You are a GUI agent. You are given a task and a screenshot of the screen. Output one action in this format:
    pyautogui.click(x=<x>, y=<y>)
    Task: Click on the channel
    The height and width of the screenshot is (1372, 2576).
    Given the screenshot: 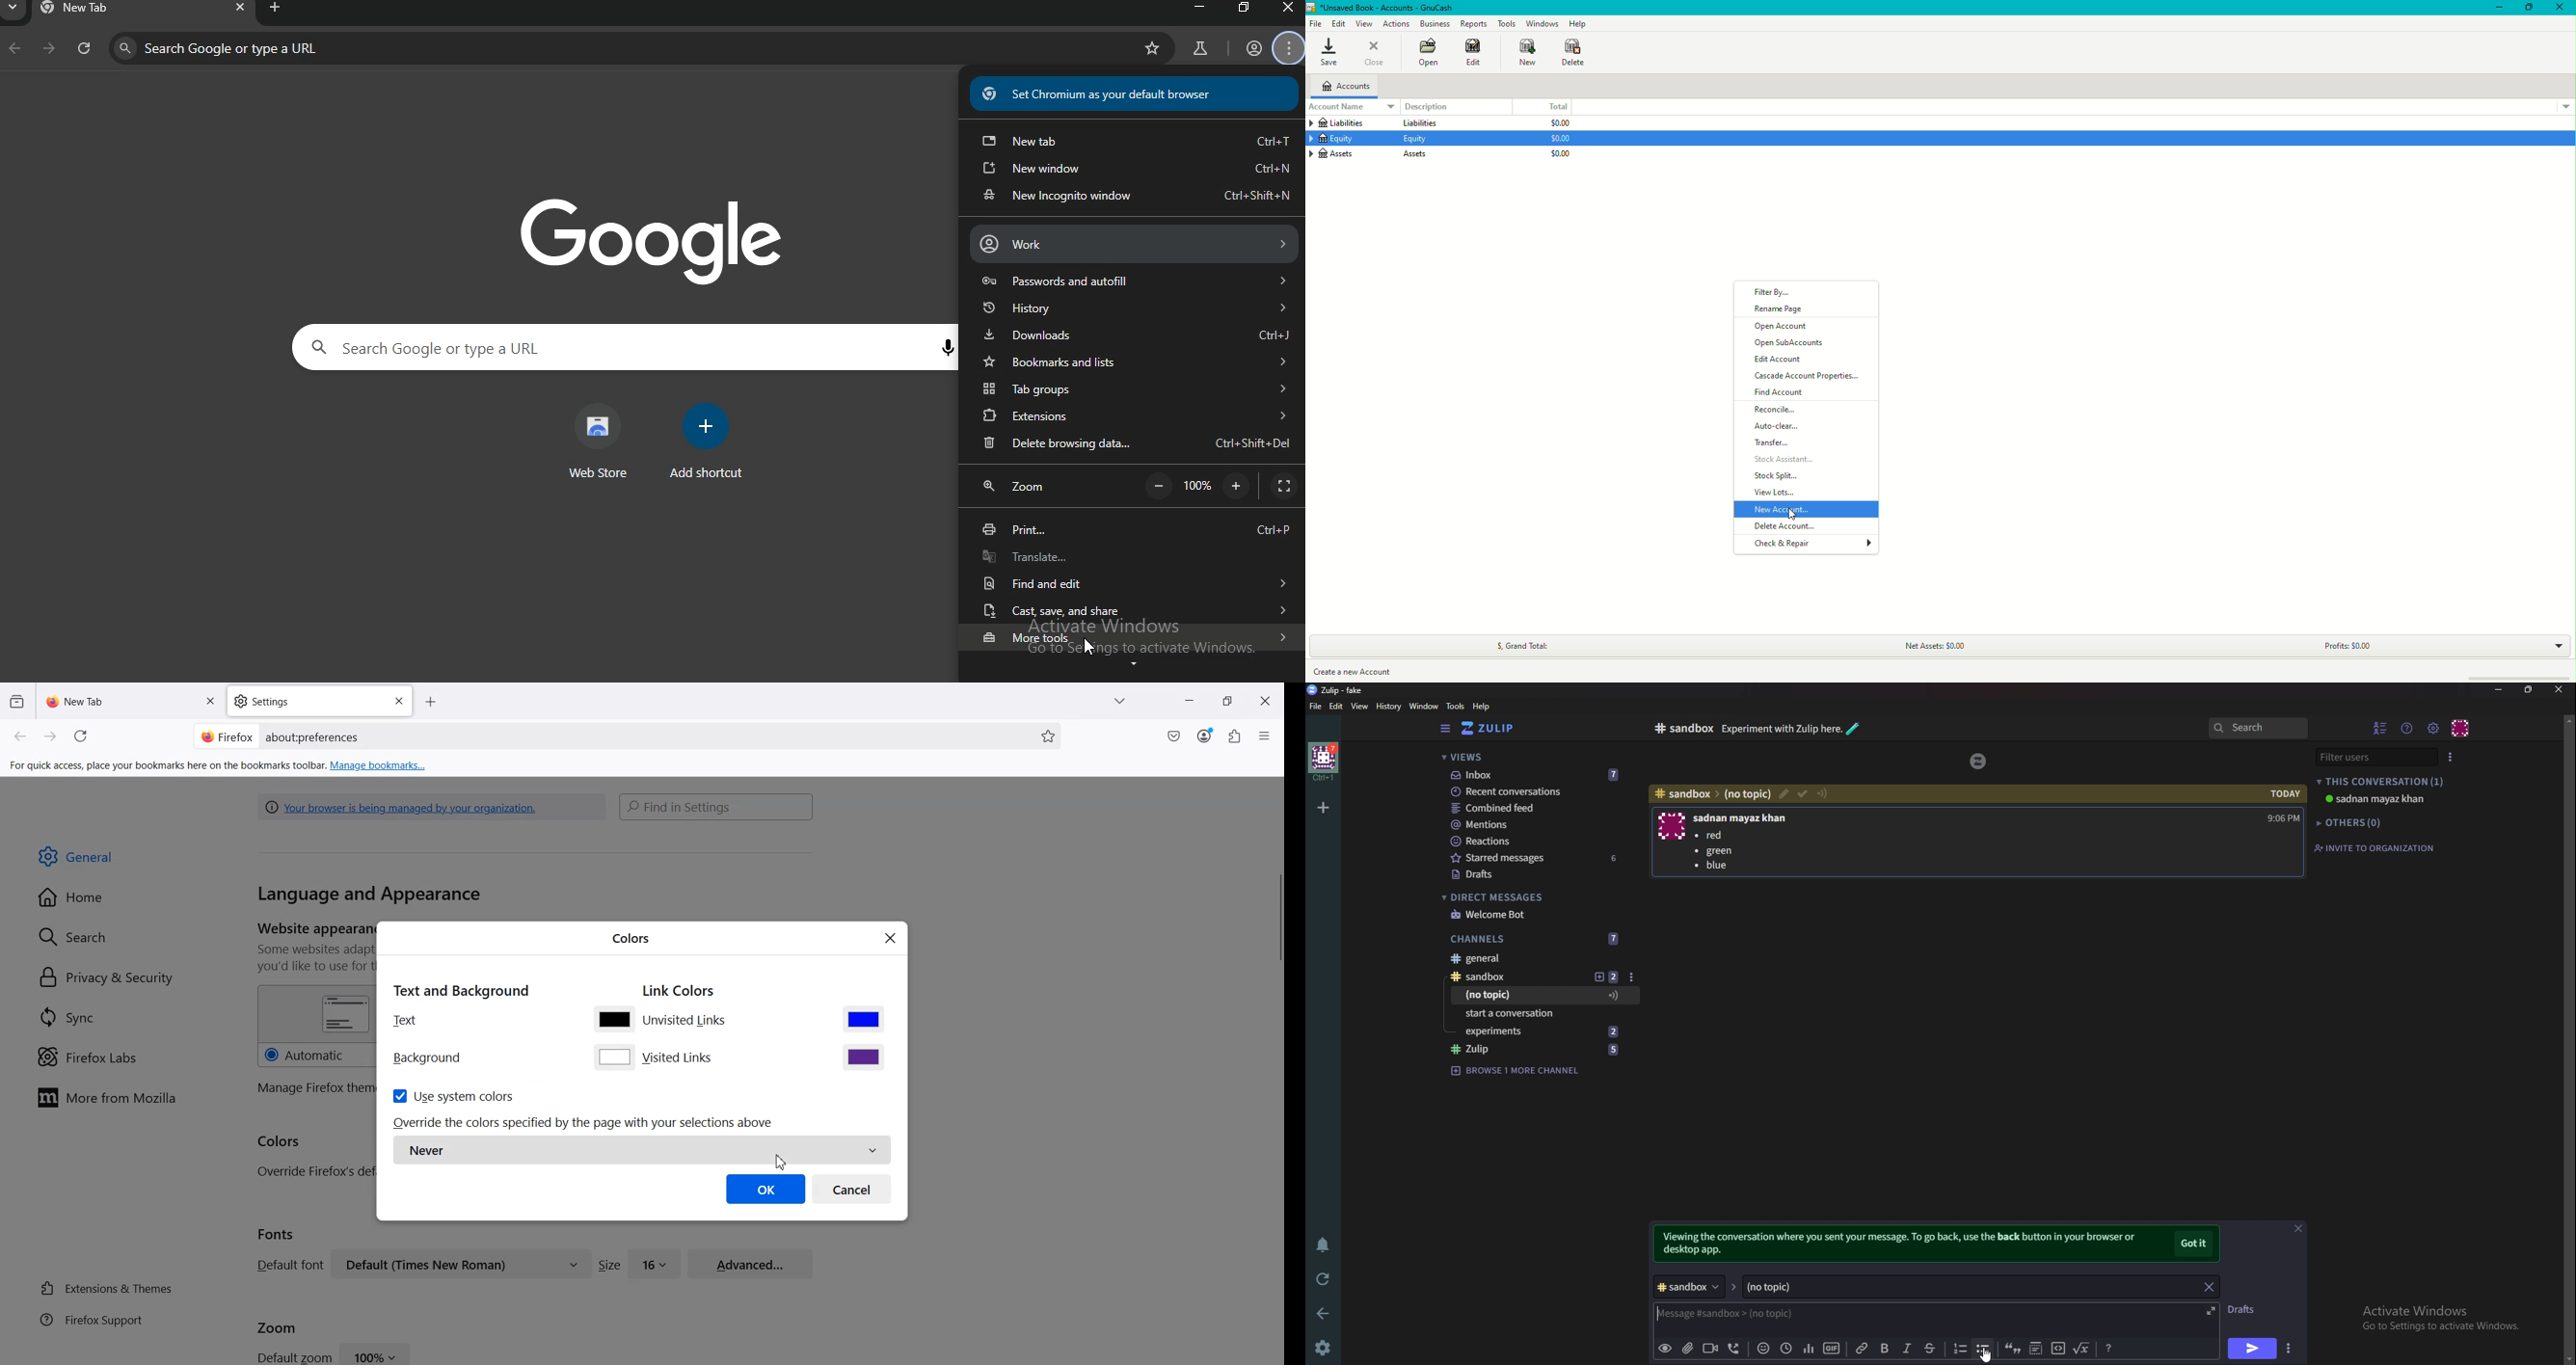 What is the action you would take?
    pyautogui.click(x=1692, y=1287)
    